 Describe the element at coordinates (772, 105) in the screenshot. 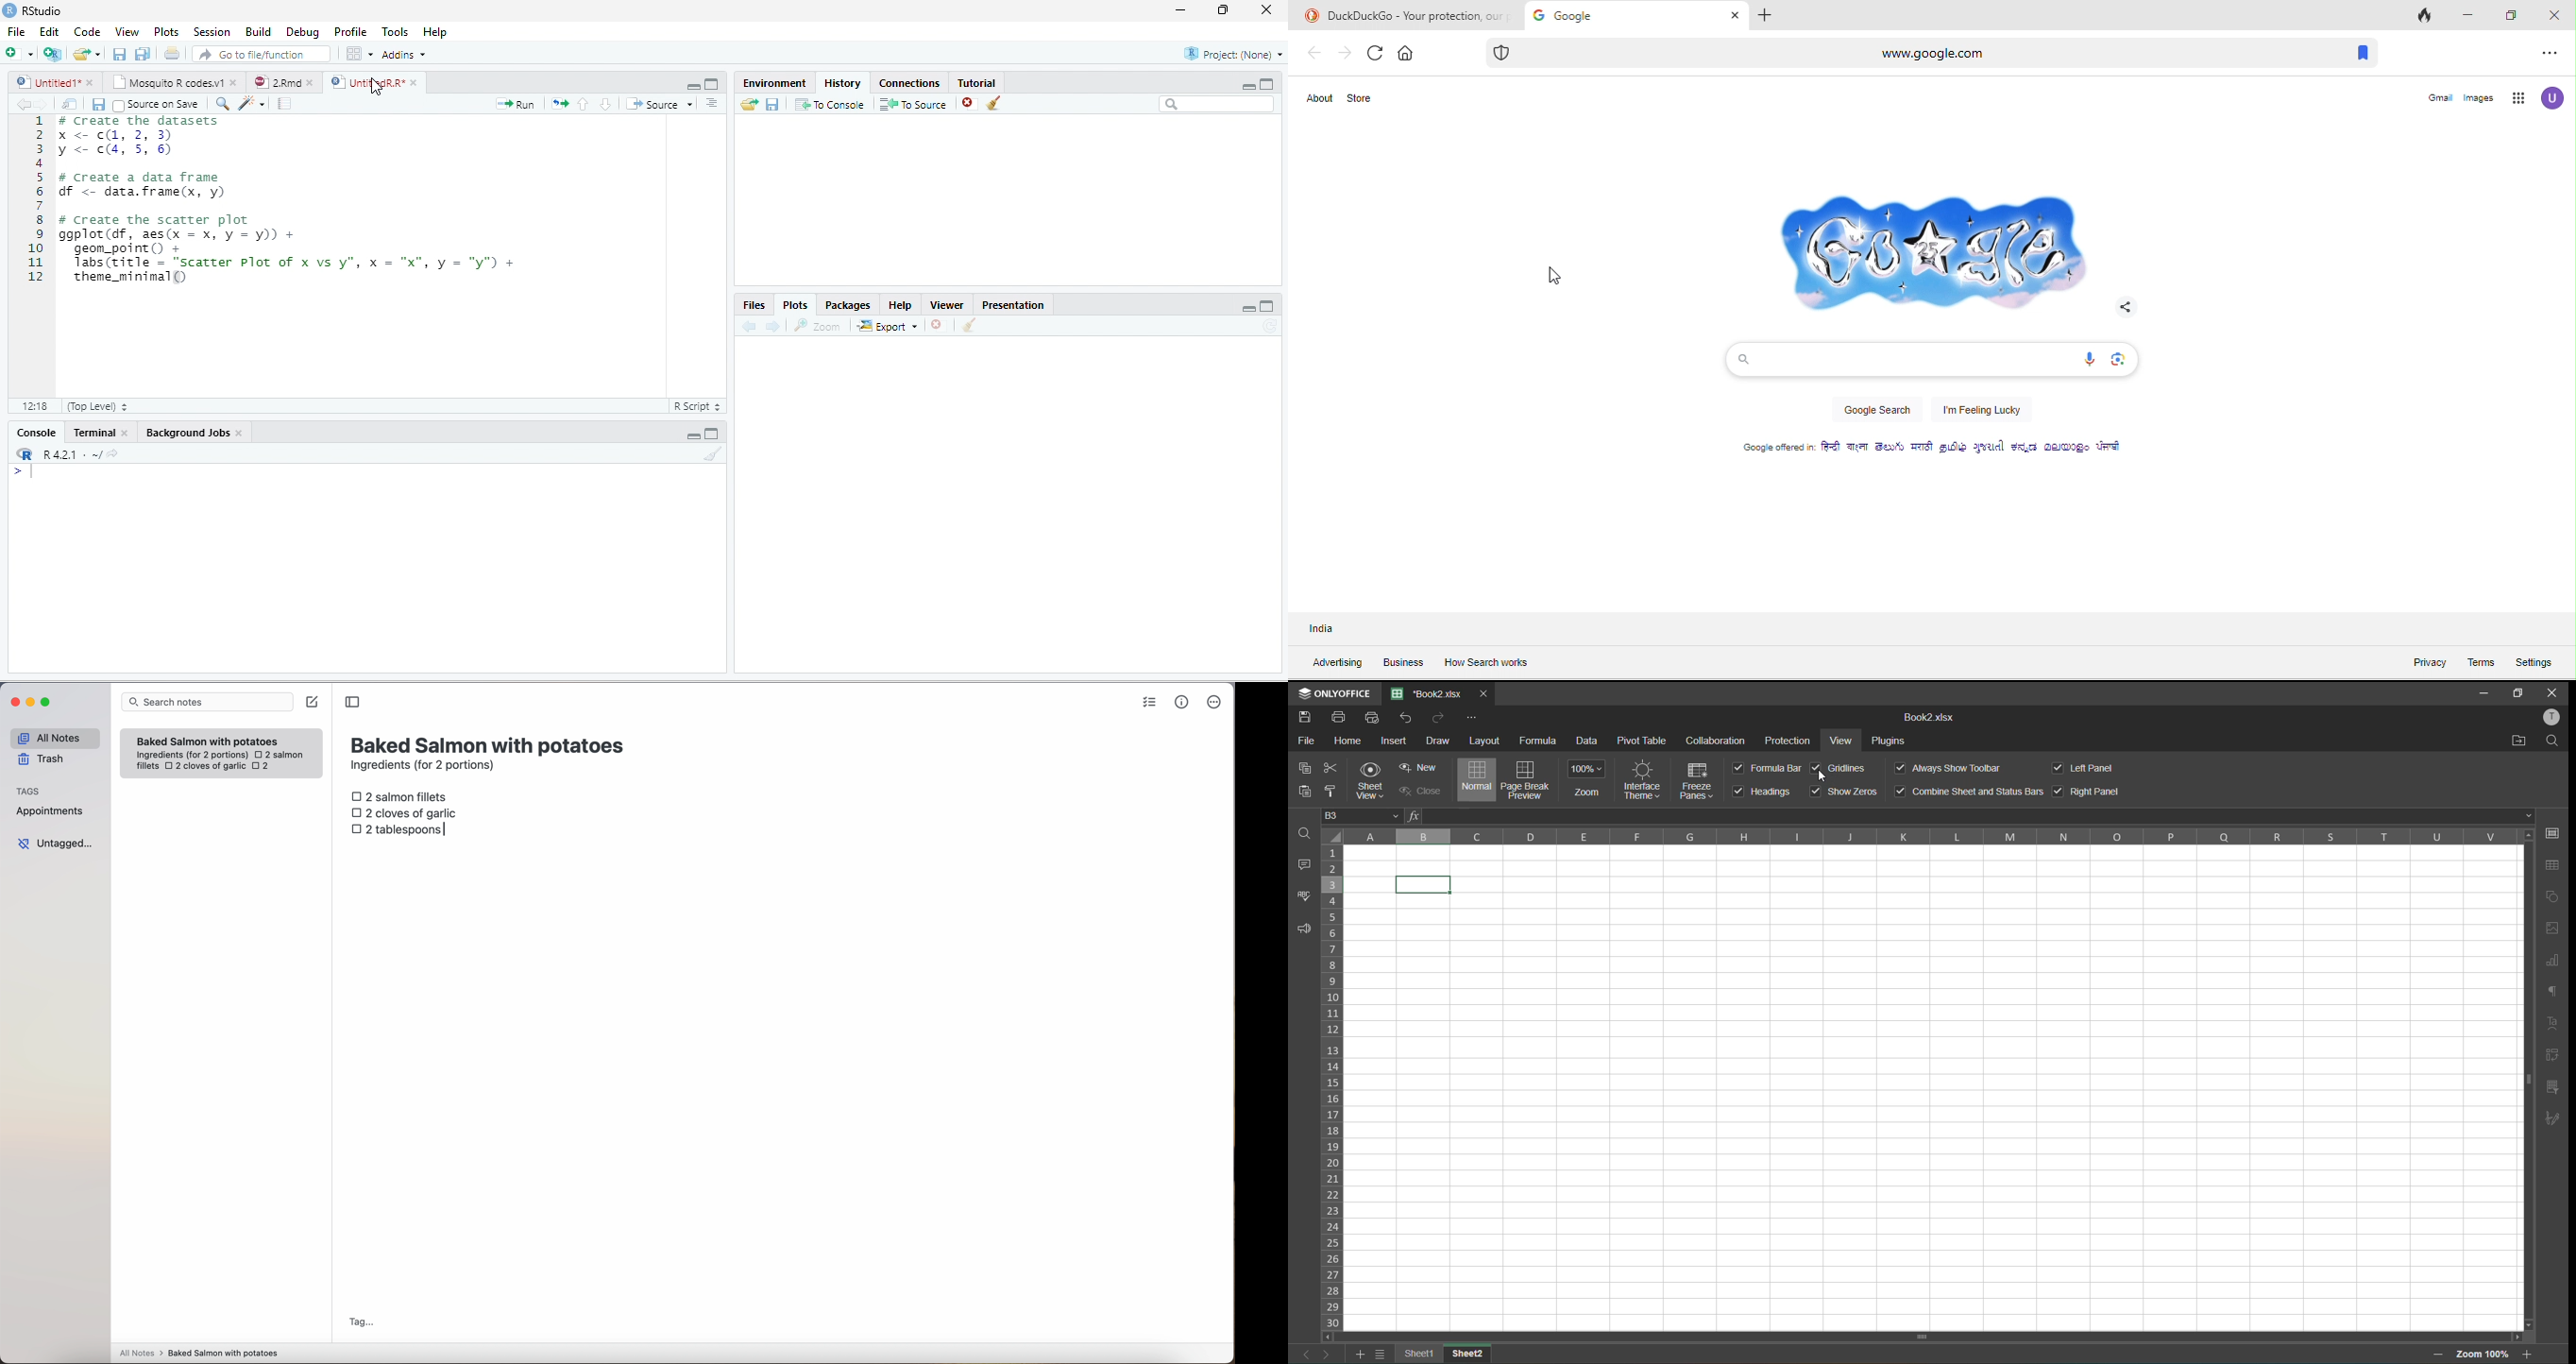

I see `Save history into a file` at that location.